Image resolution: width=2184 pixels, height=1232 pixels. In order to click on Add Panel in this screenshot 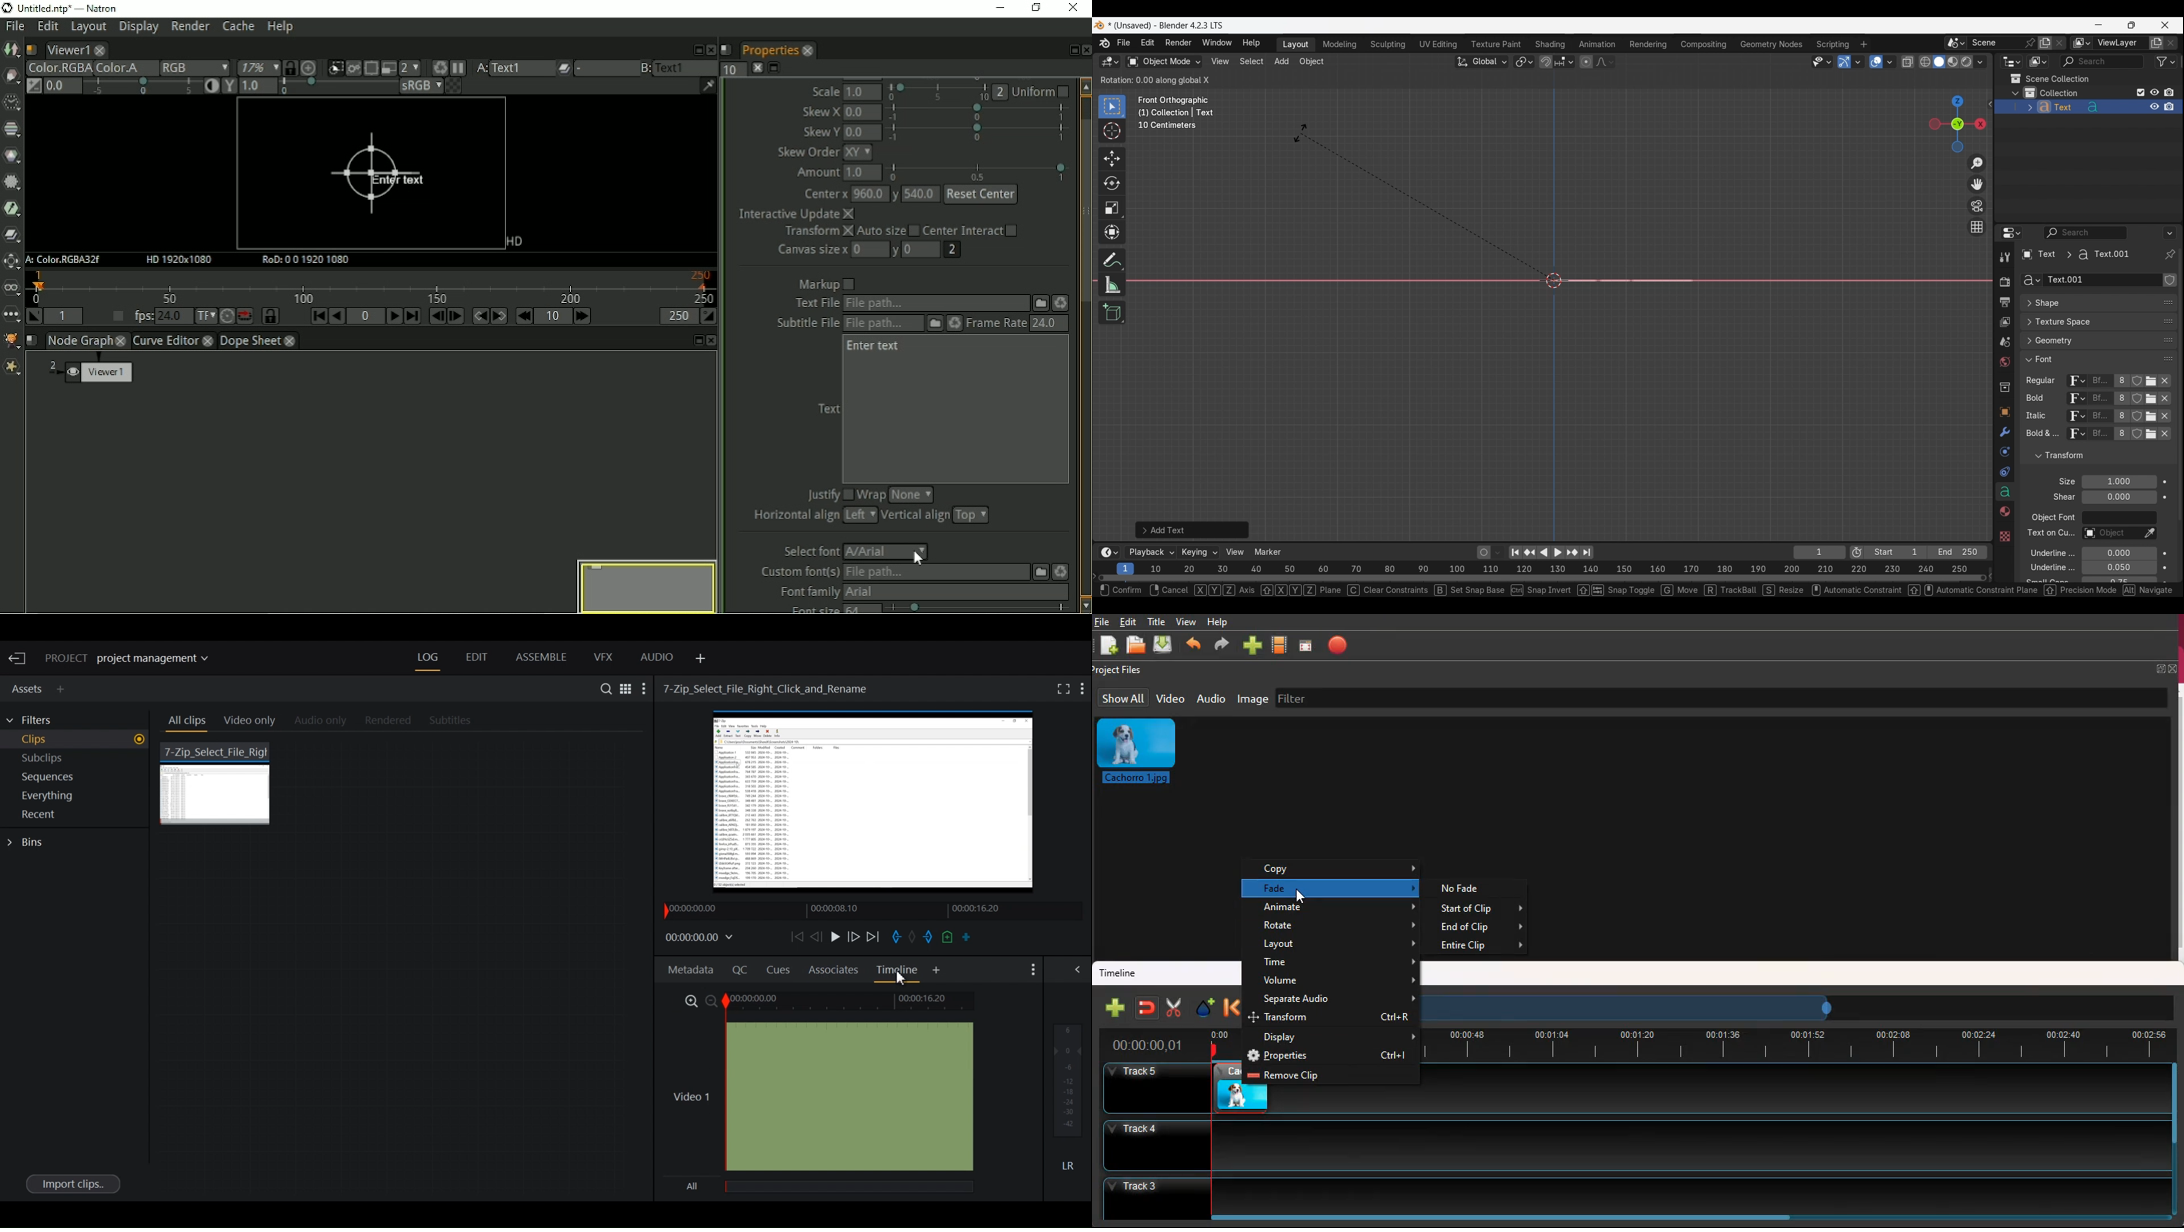, I will do `click(699, 659)`.